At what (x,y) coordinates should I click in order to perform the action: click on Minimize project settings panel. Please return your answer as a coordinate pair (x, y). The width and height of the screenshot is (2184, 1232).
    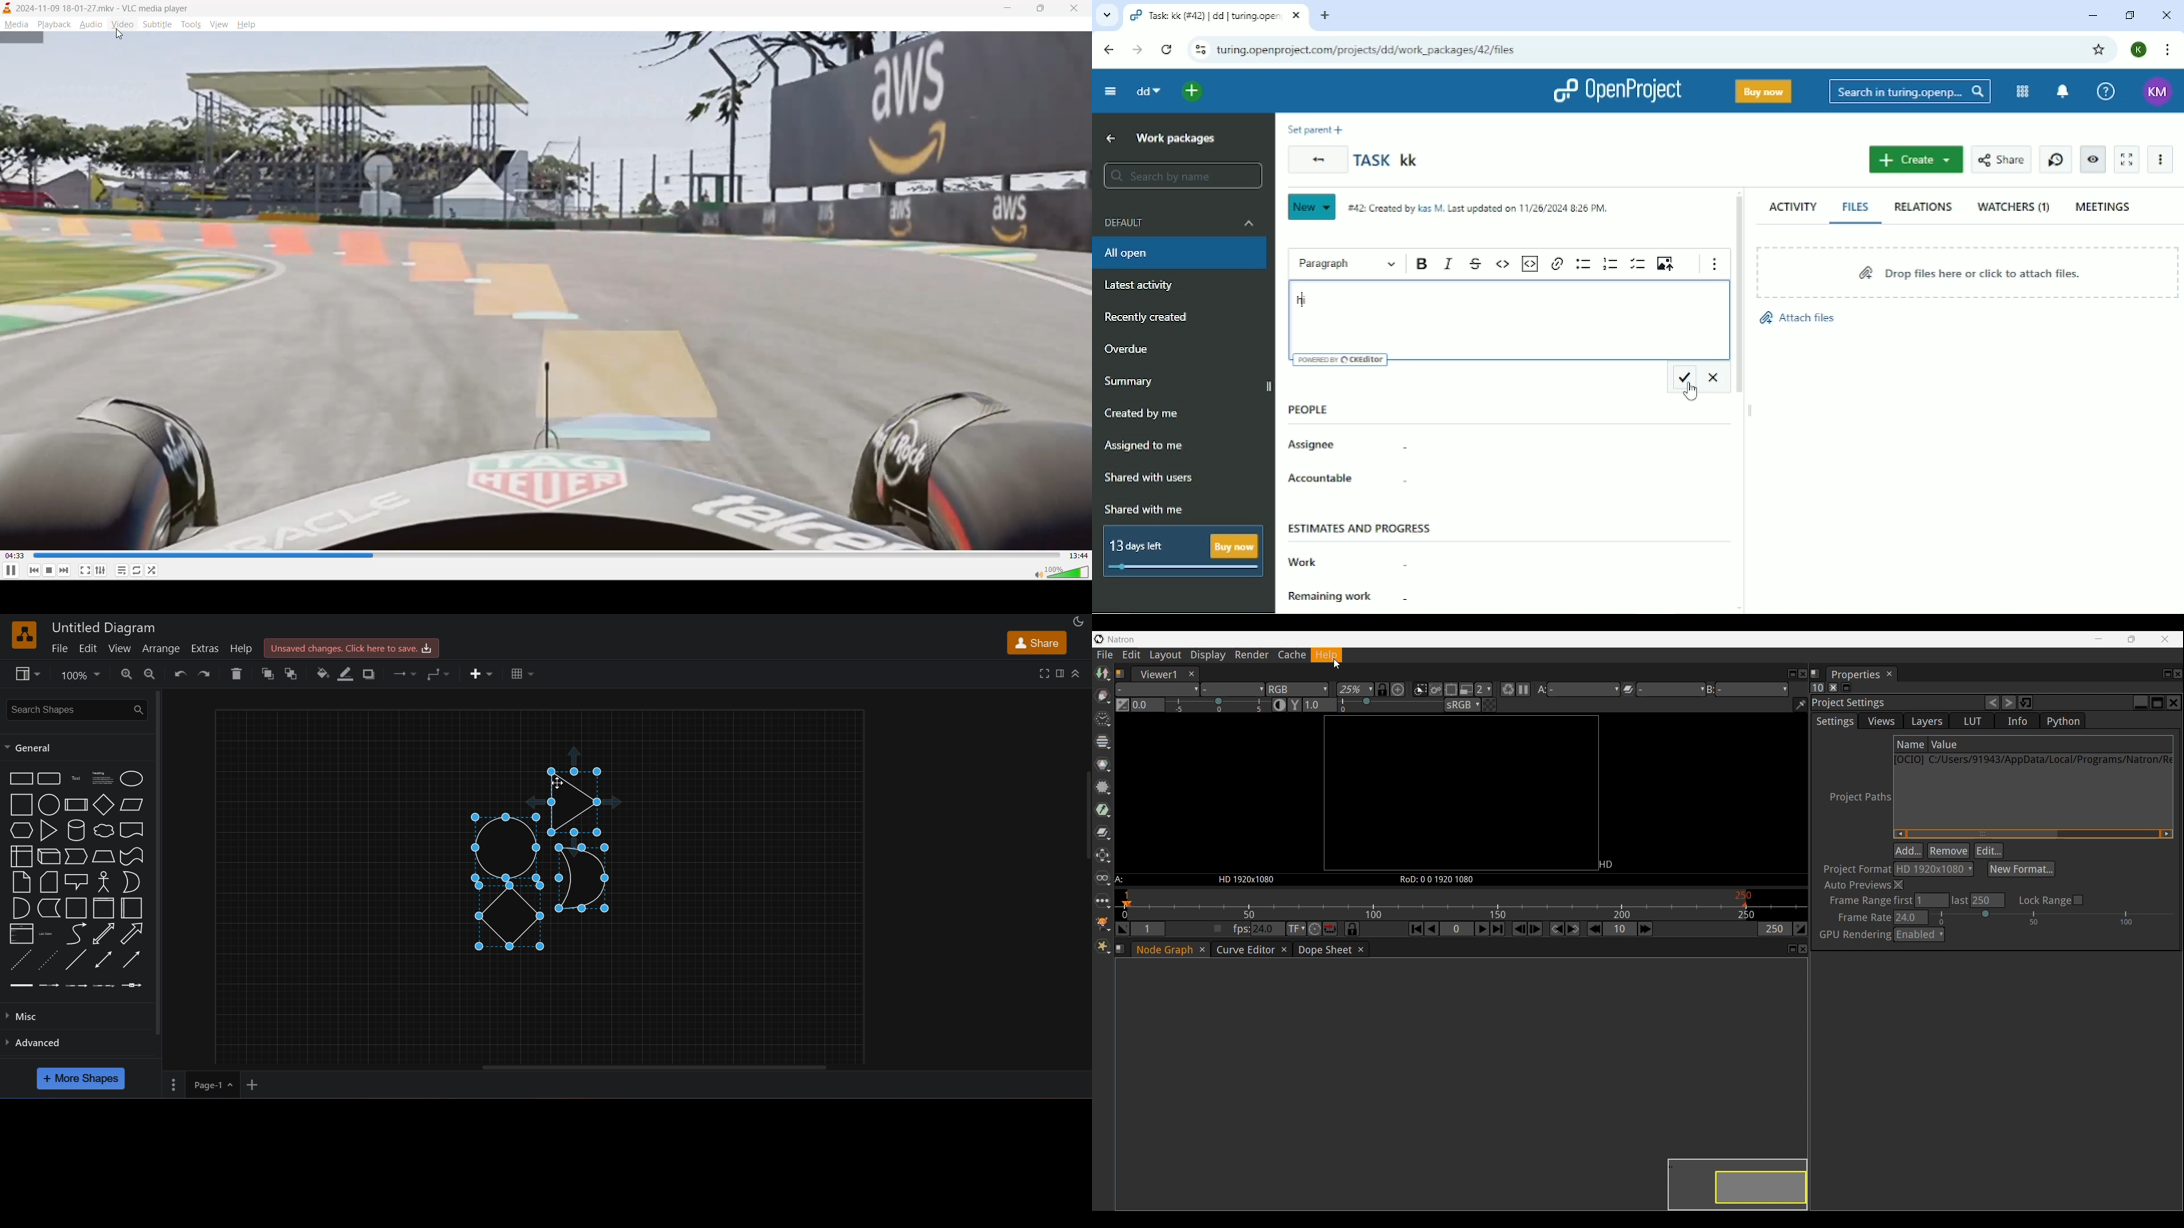
    Looking at the image, I should click on (2141, 702).